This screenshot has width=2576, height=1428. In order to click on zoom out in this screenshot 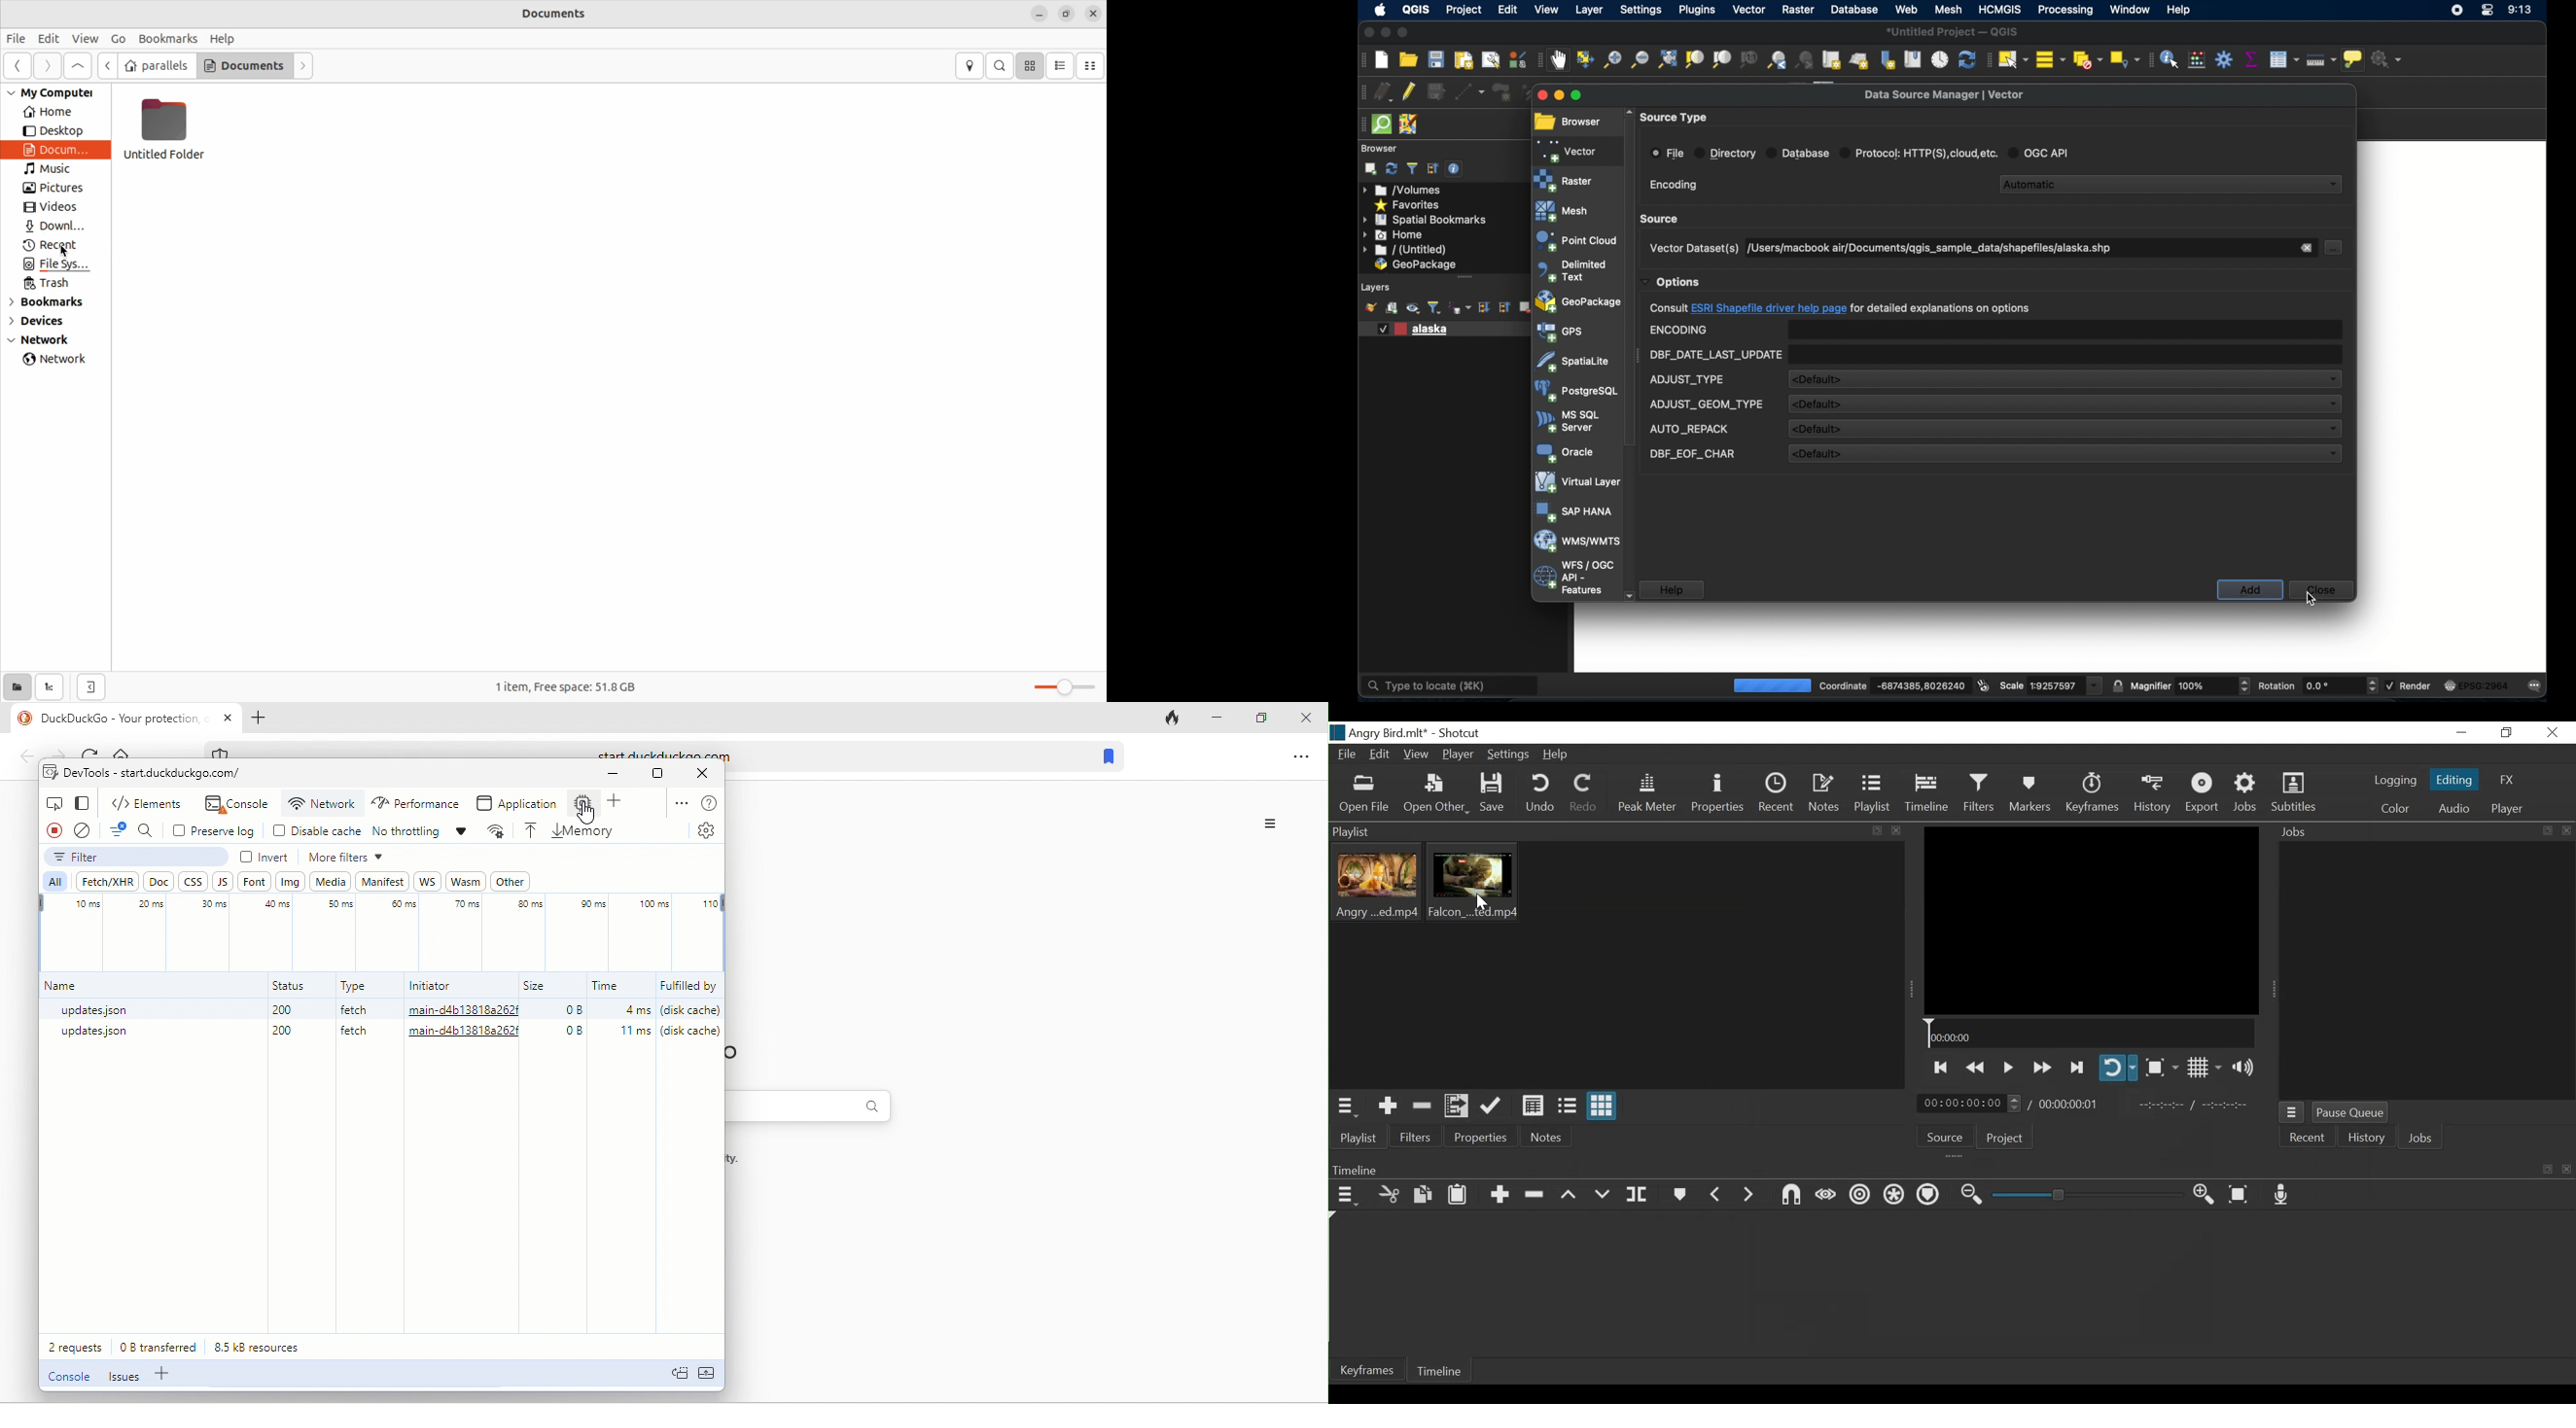, I will do `click(1639, 62)`.